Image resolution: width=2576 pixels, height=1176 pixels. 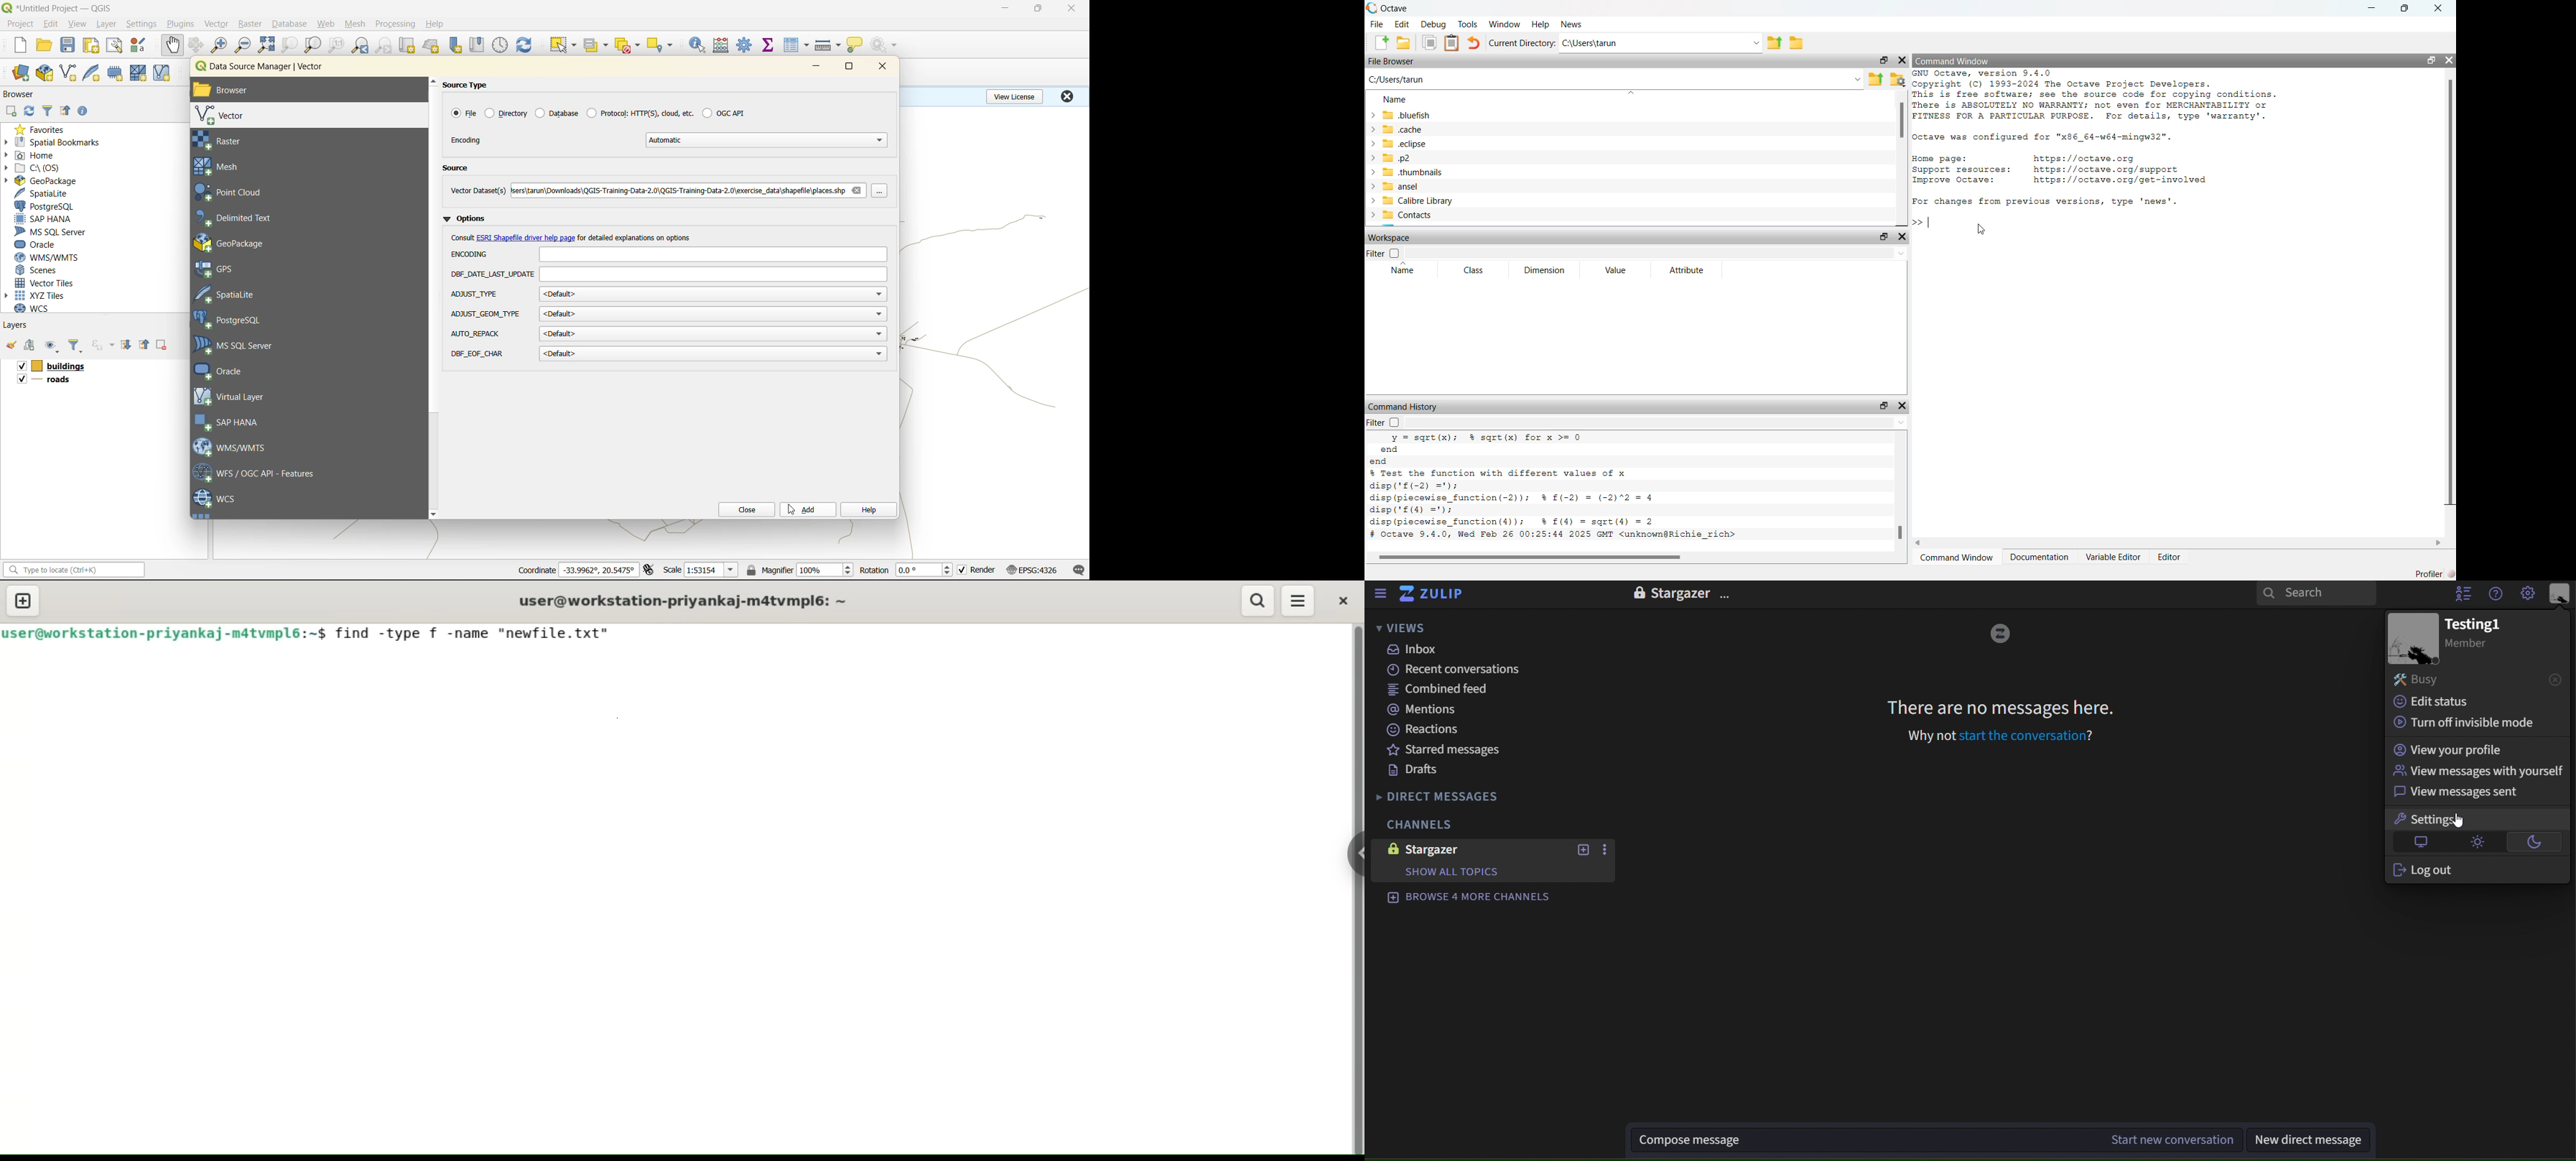 I want to click on remove layer, so click(x=163, y=345).